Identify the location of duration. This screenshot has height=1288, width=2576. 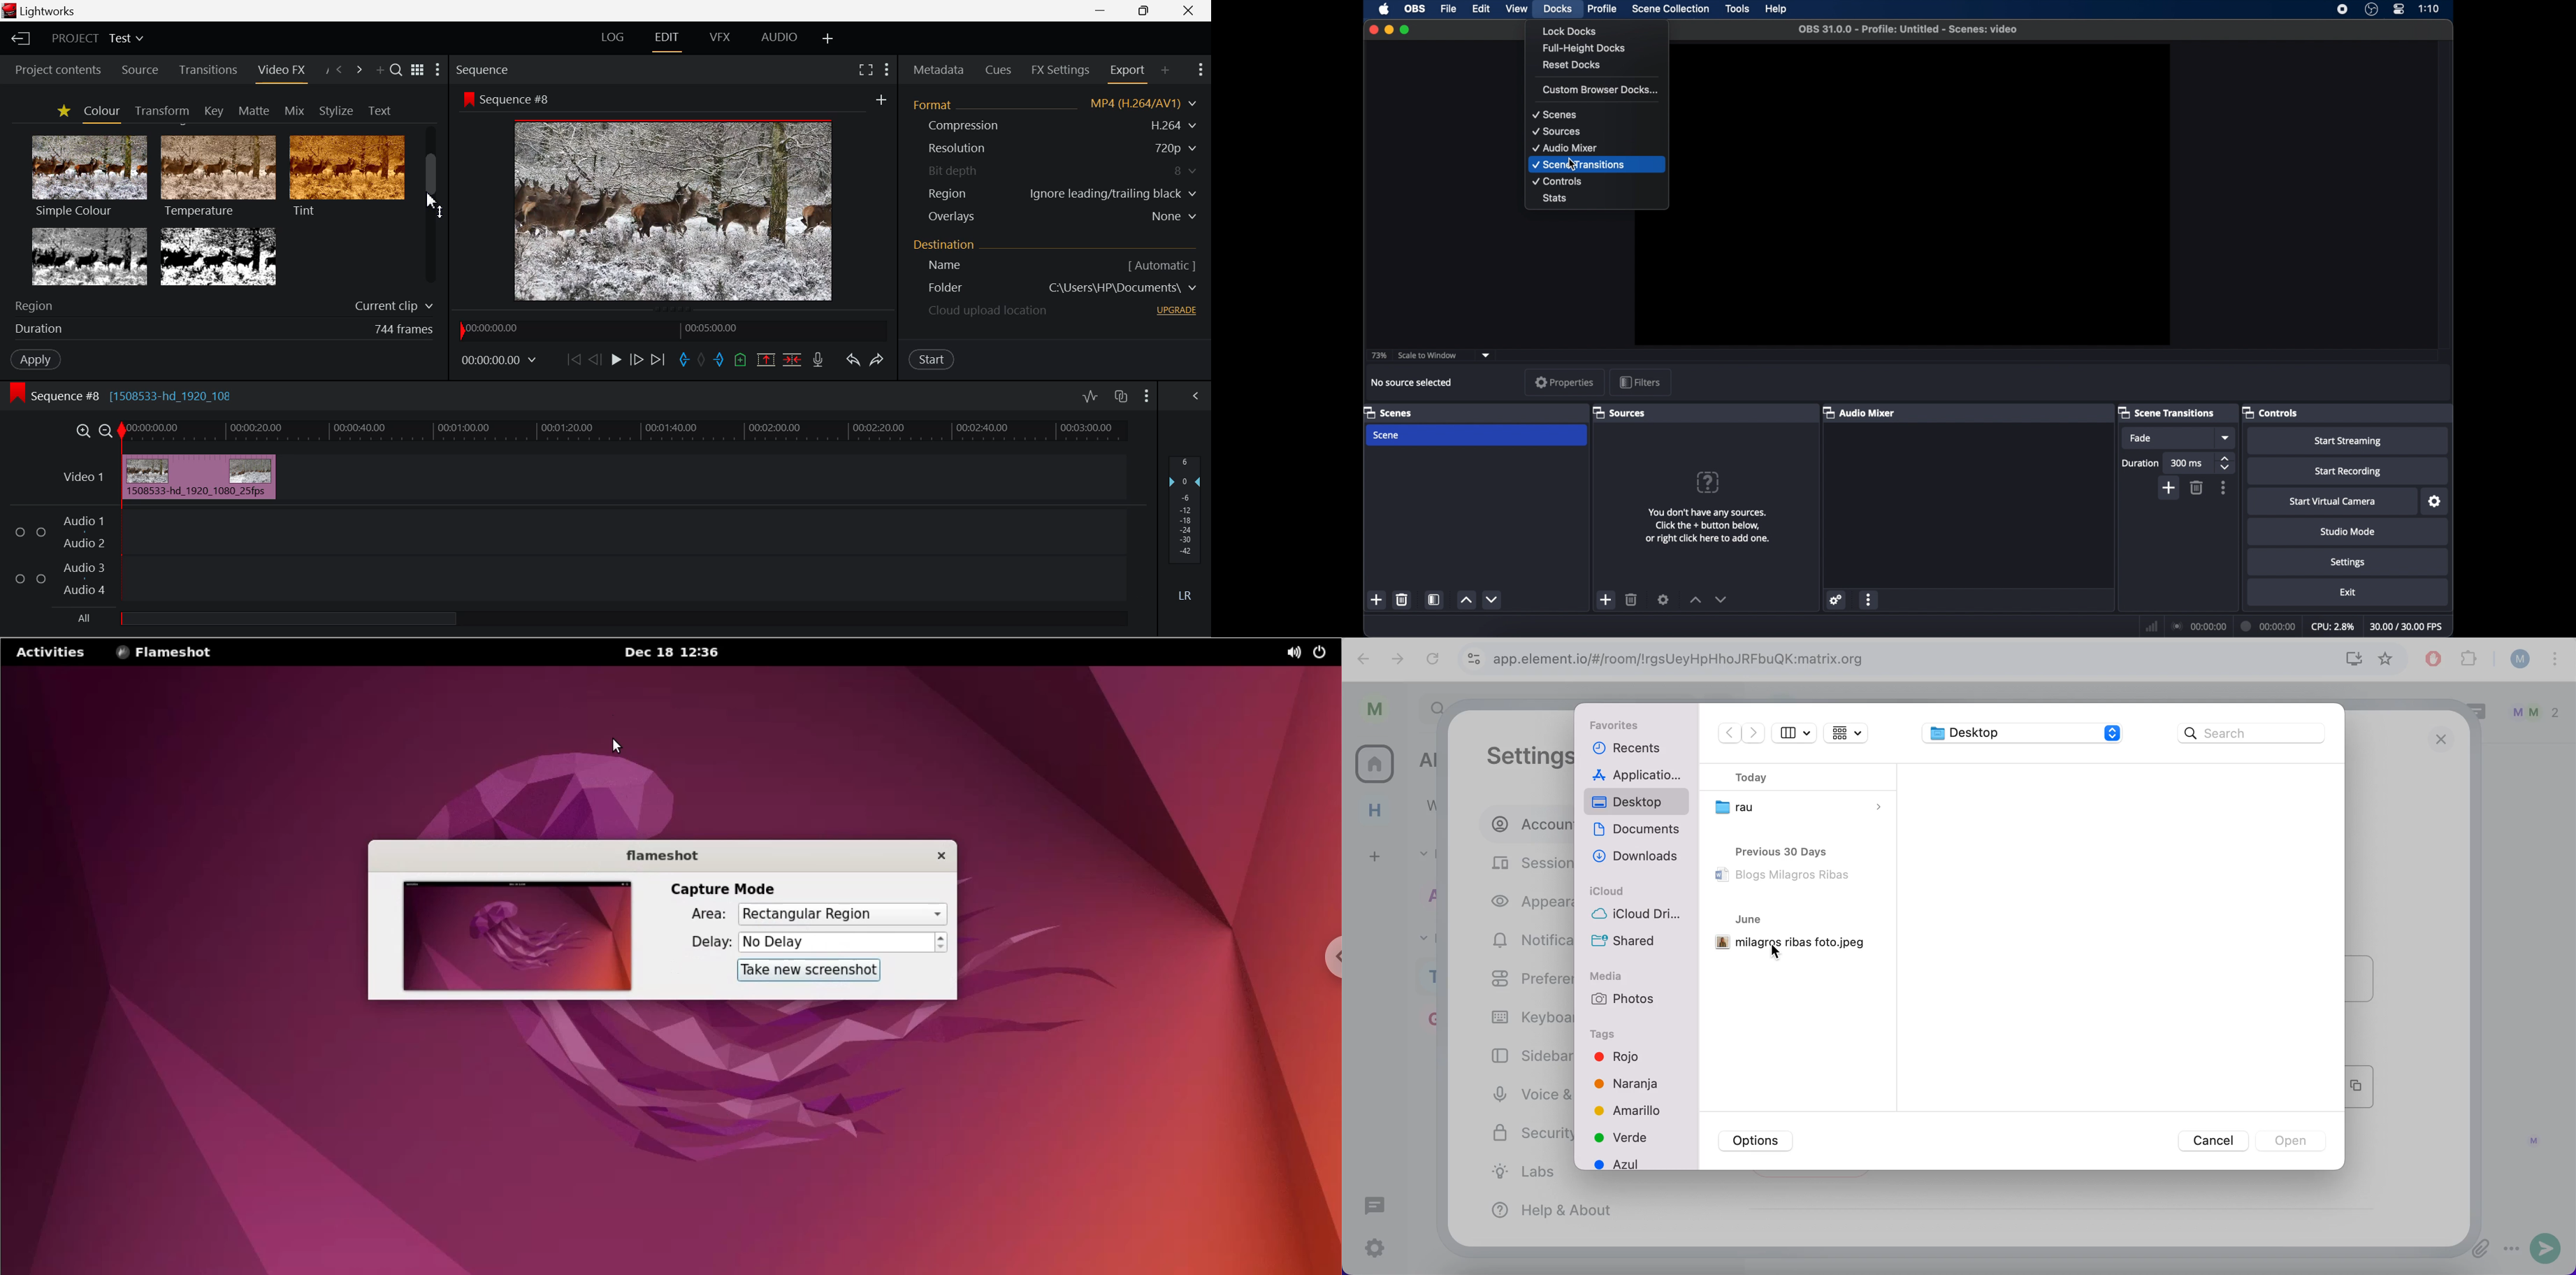
(2141, 463).